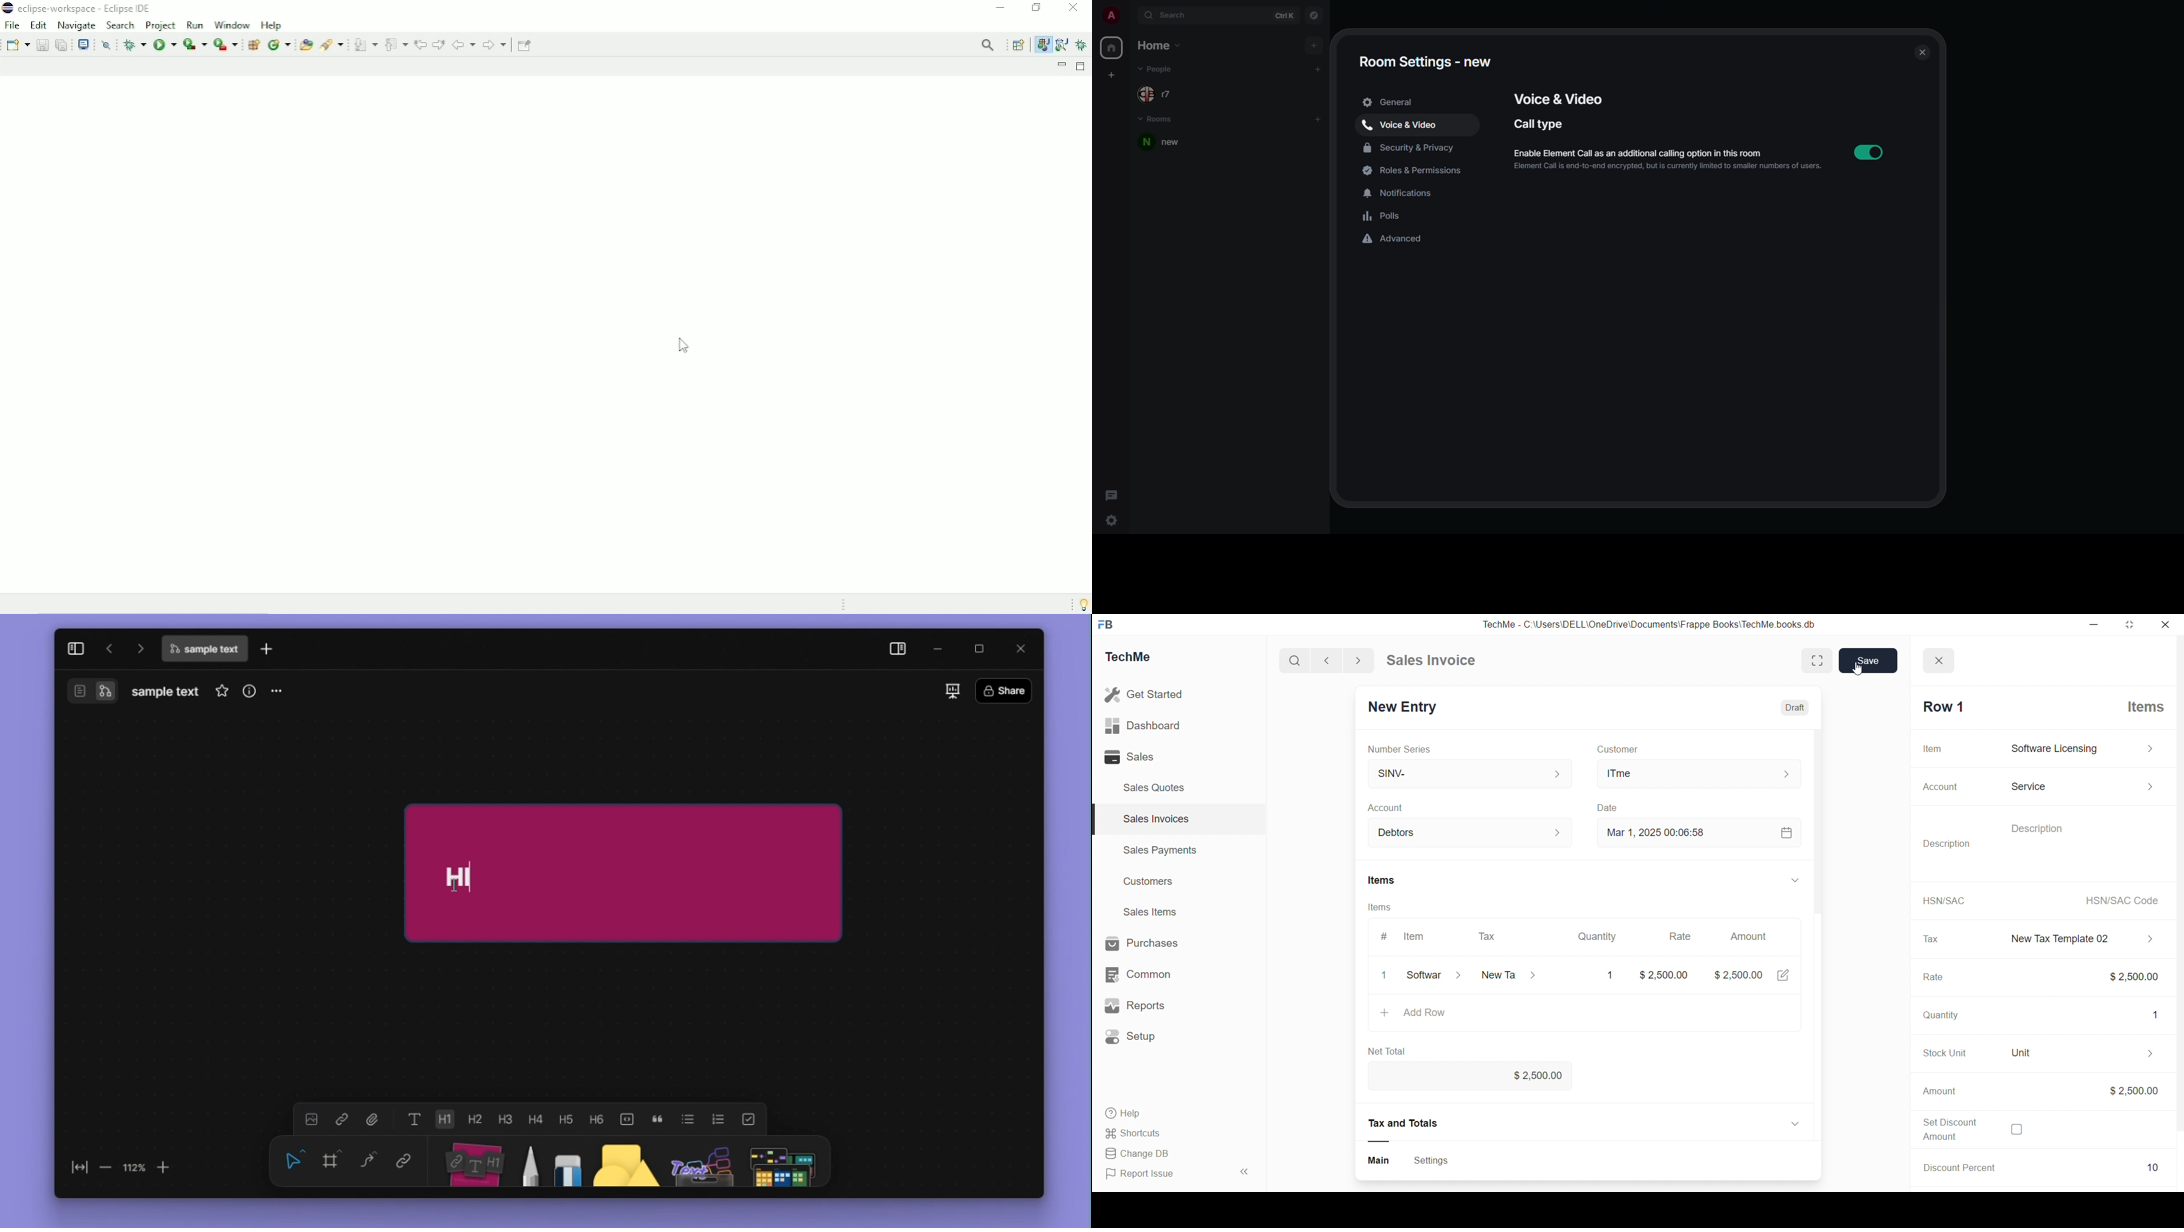  Describe the element at coordinates (1391, 1052) in the screenshot. I see `Net Total` at that location.